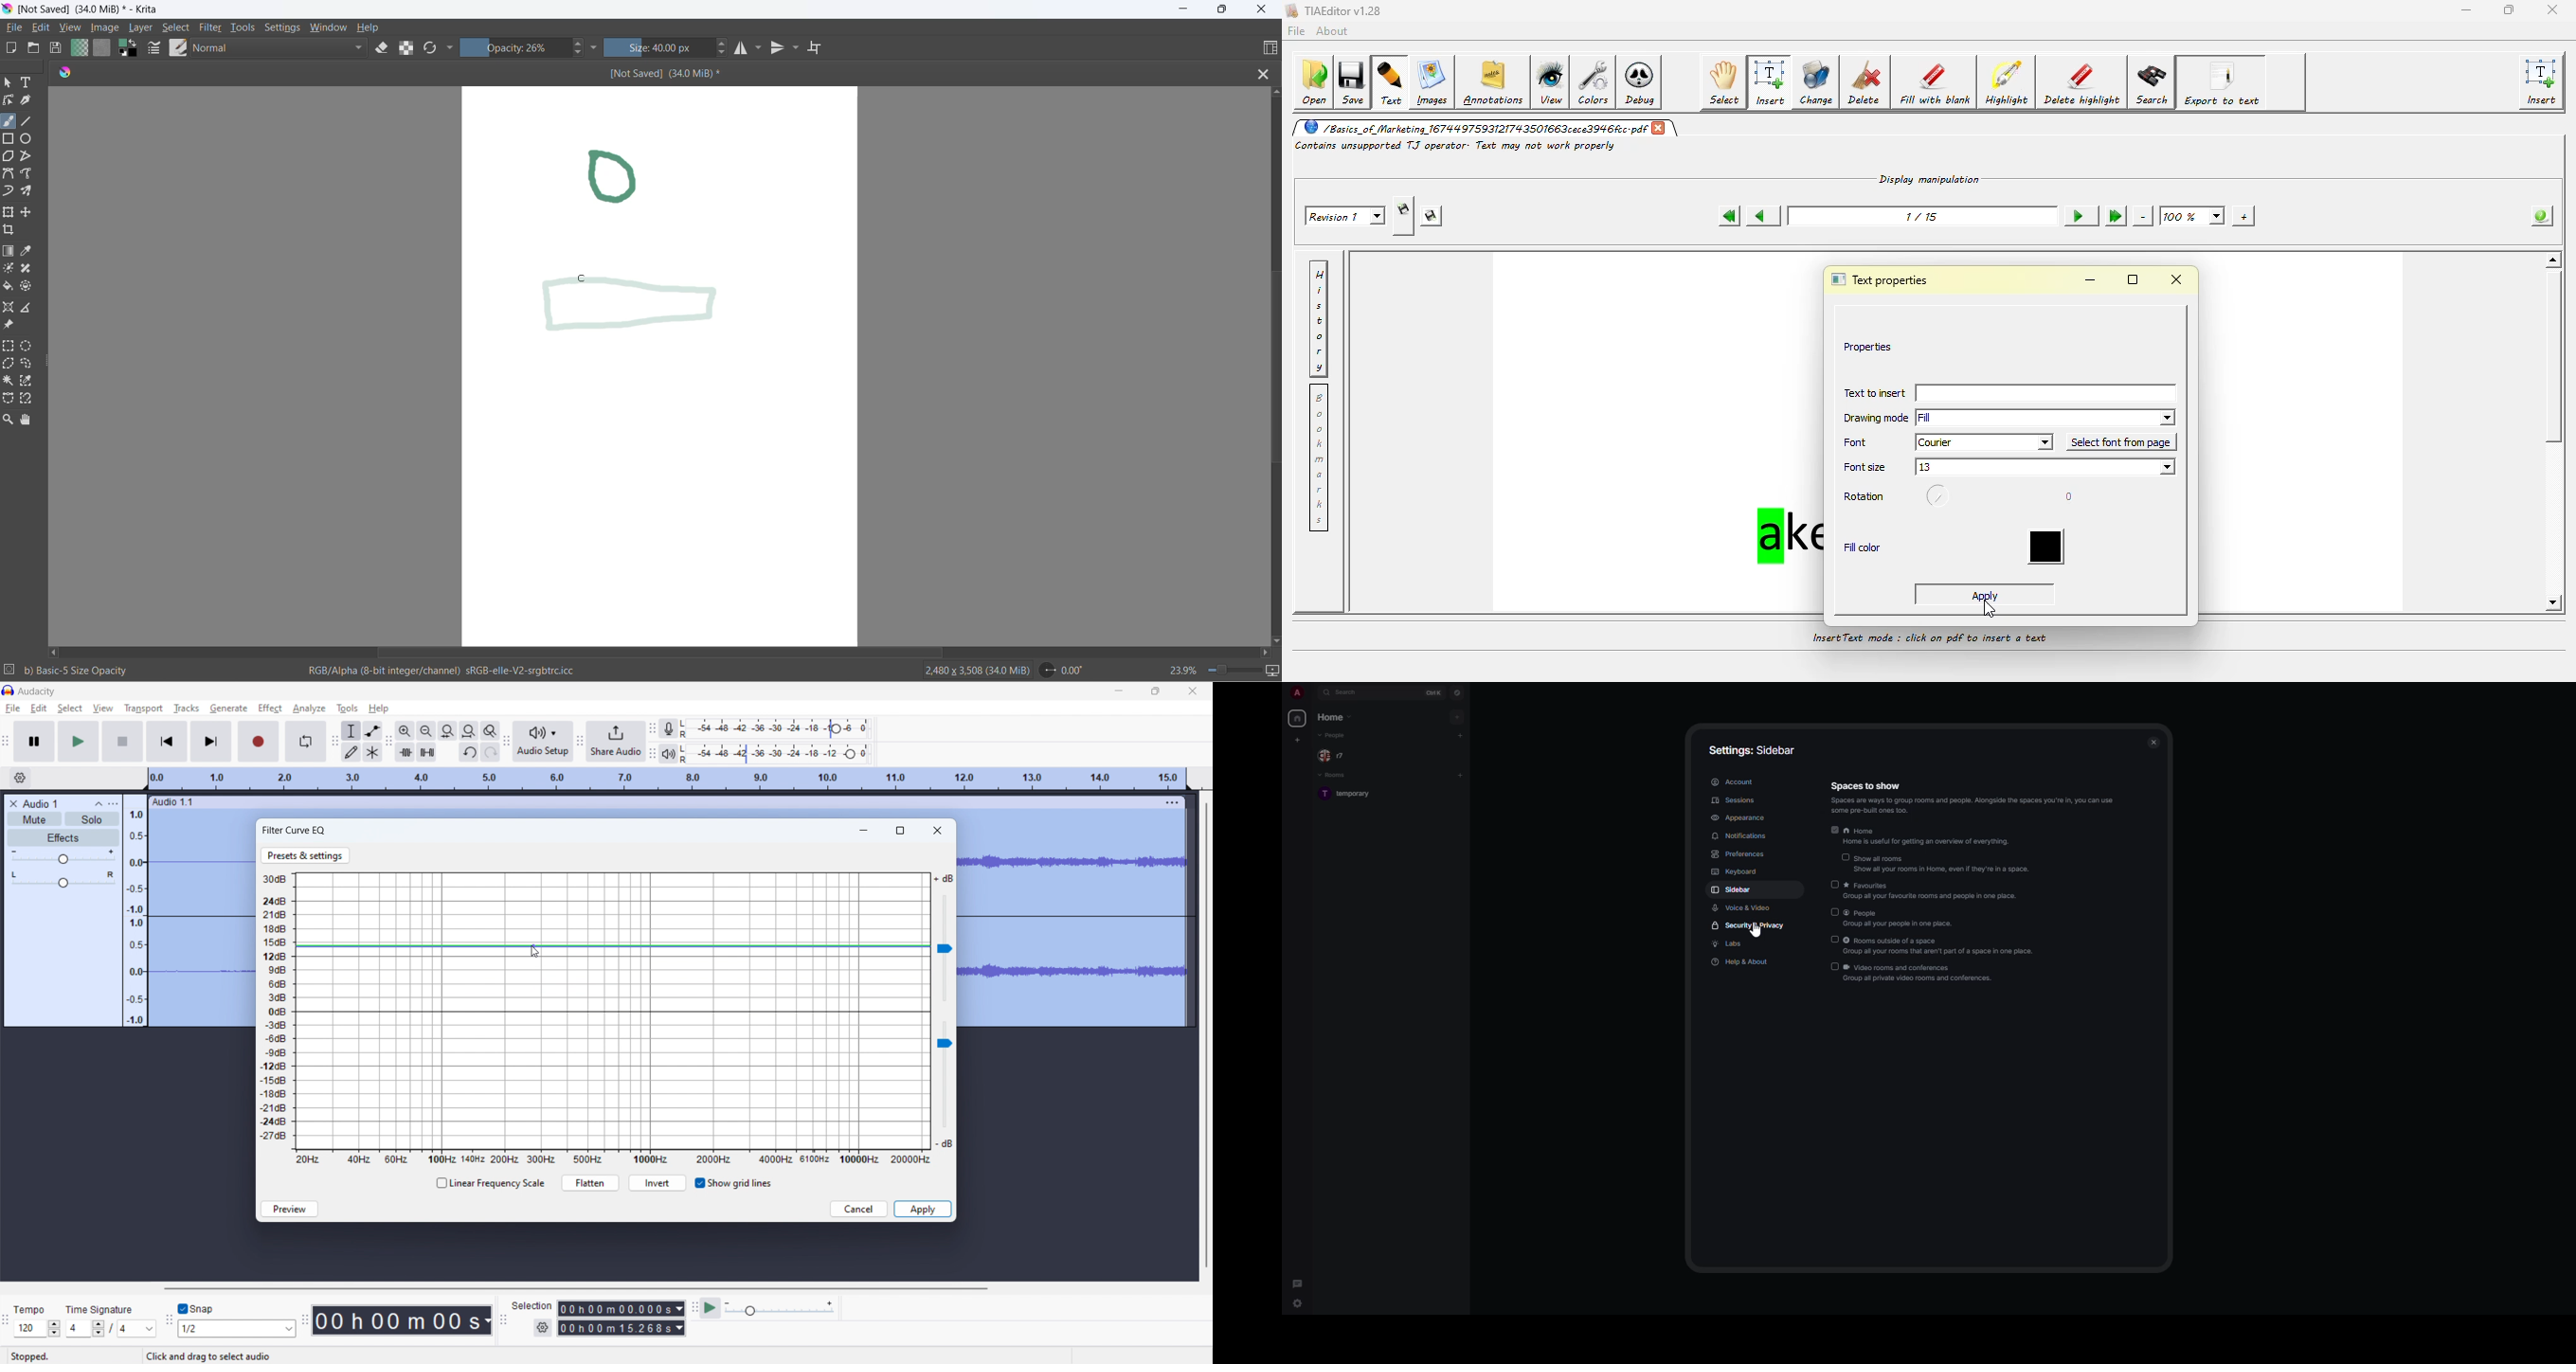 The image size is (2576, 1372). Describe the element at coordinates (64, 857) in the screenshot. I see `volume` at that location.